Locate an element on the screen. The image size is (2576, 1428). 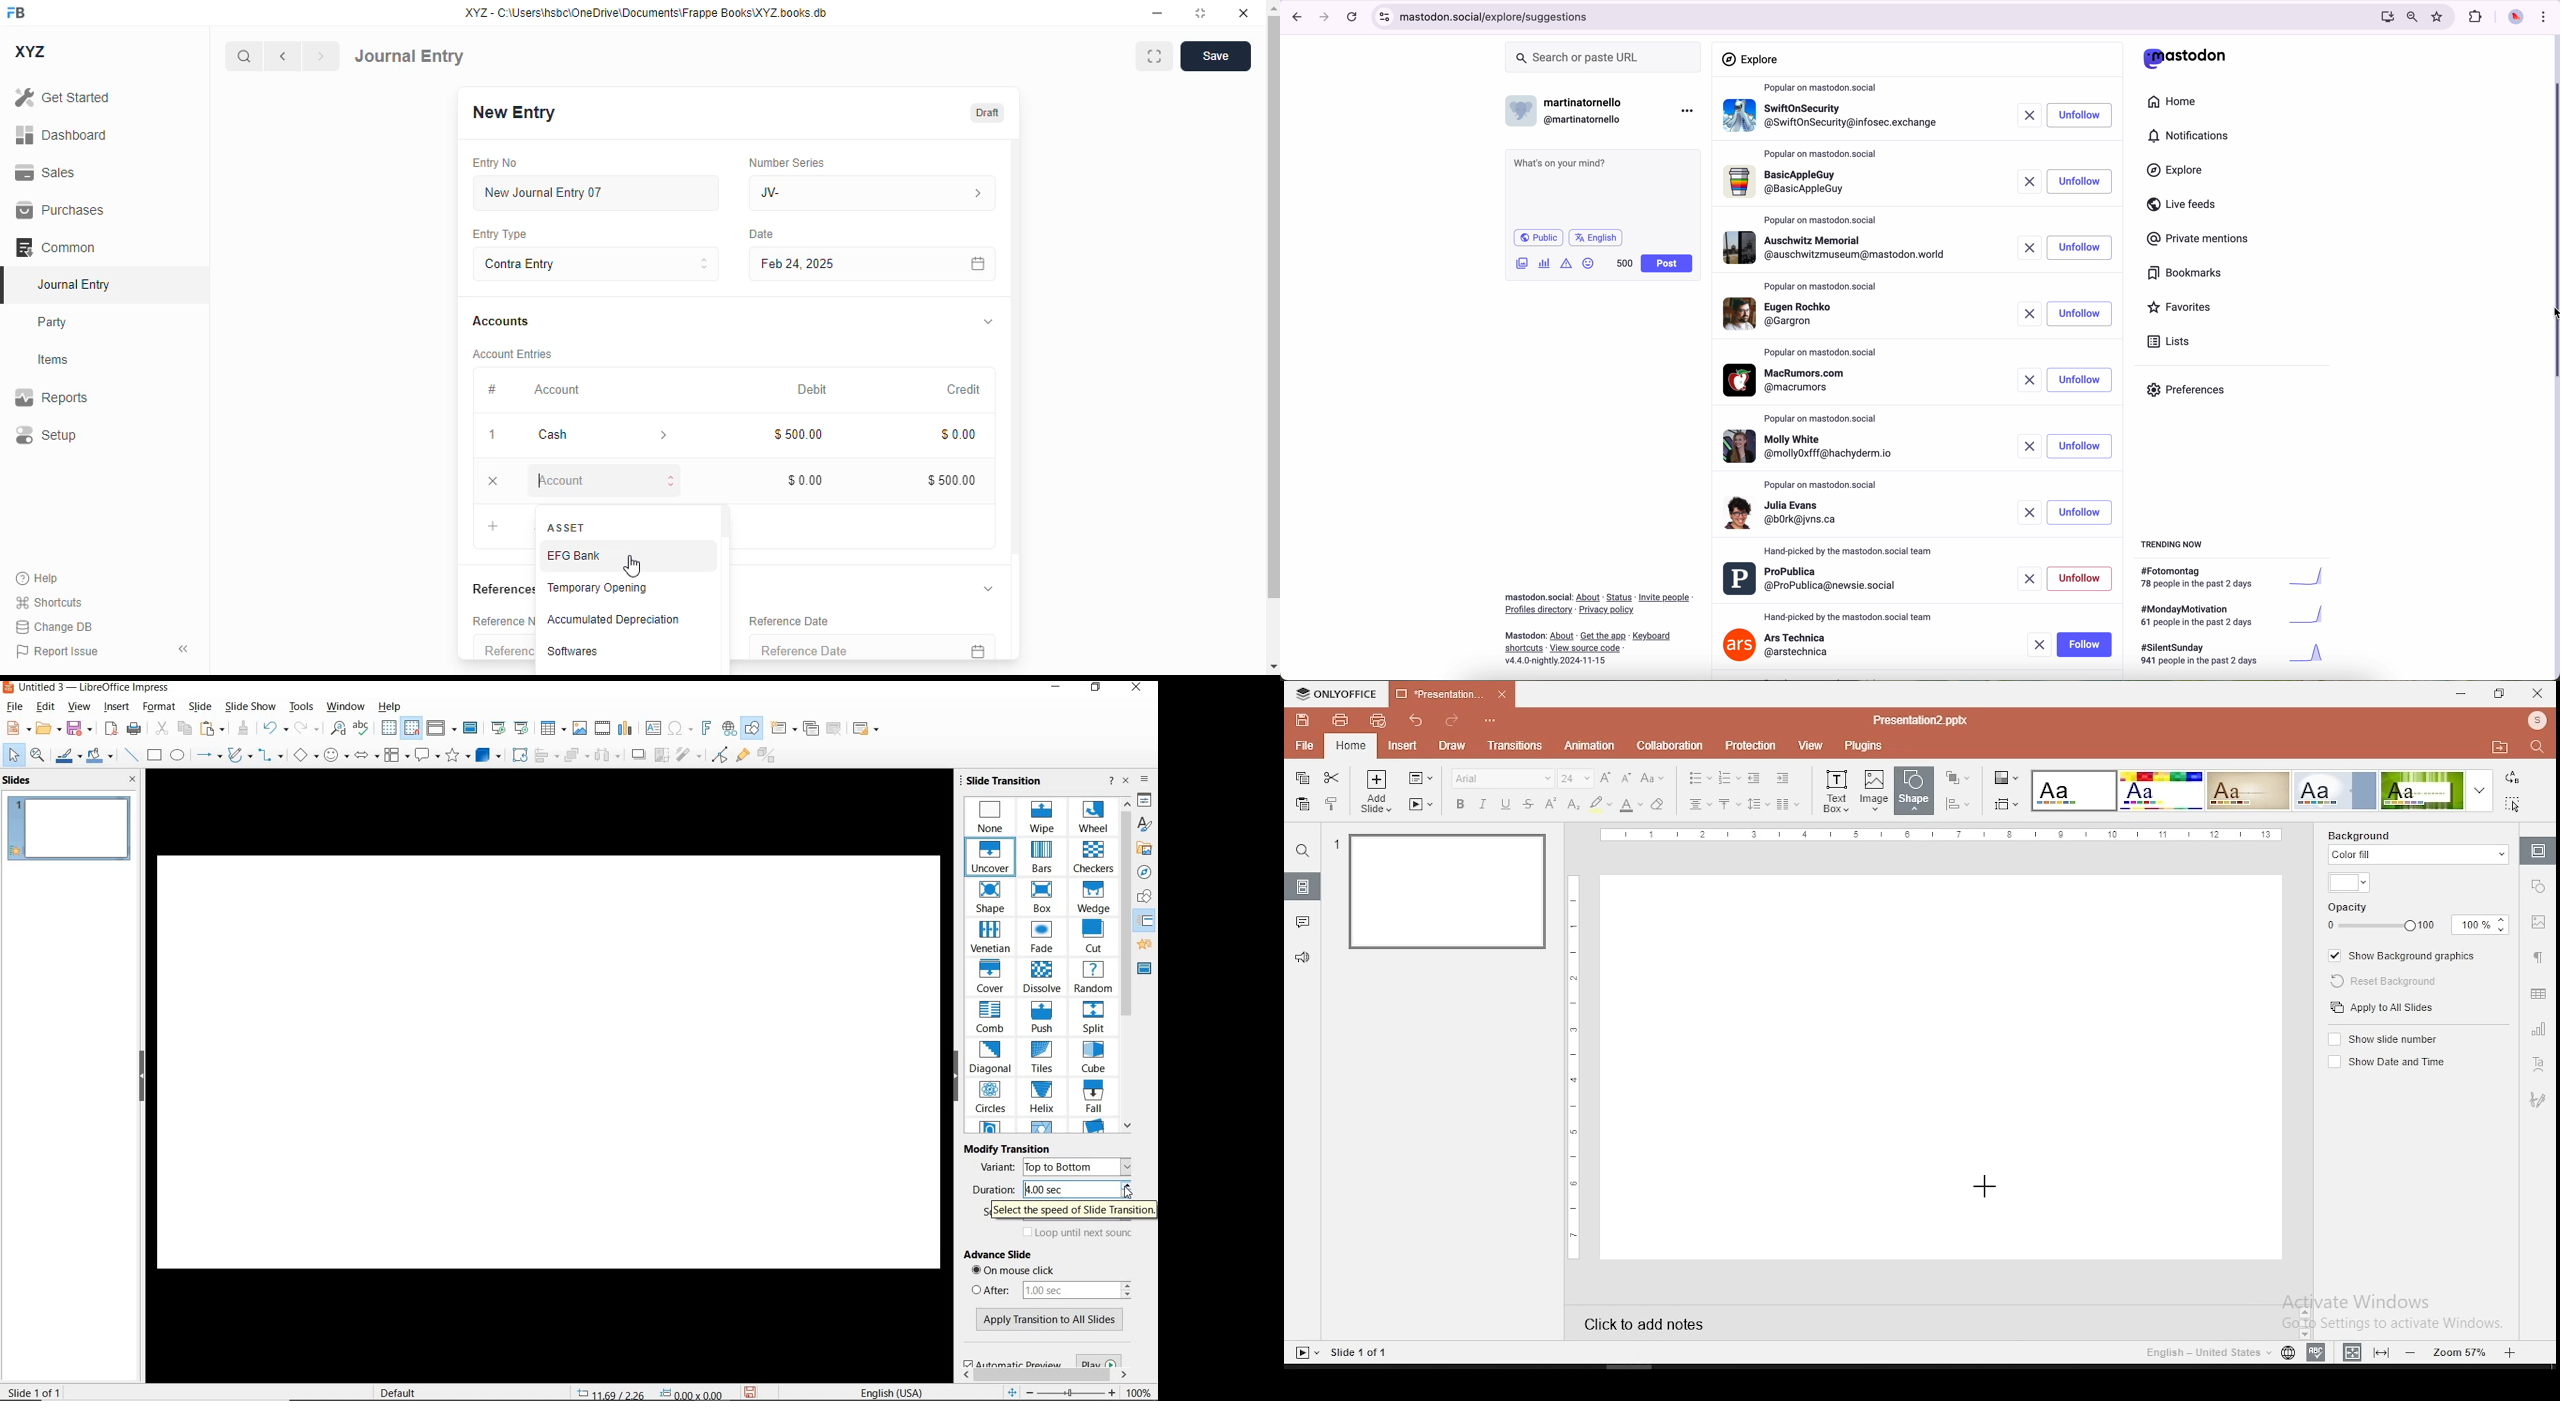
help is located at coordinates (38, 579).